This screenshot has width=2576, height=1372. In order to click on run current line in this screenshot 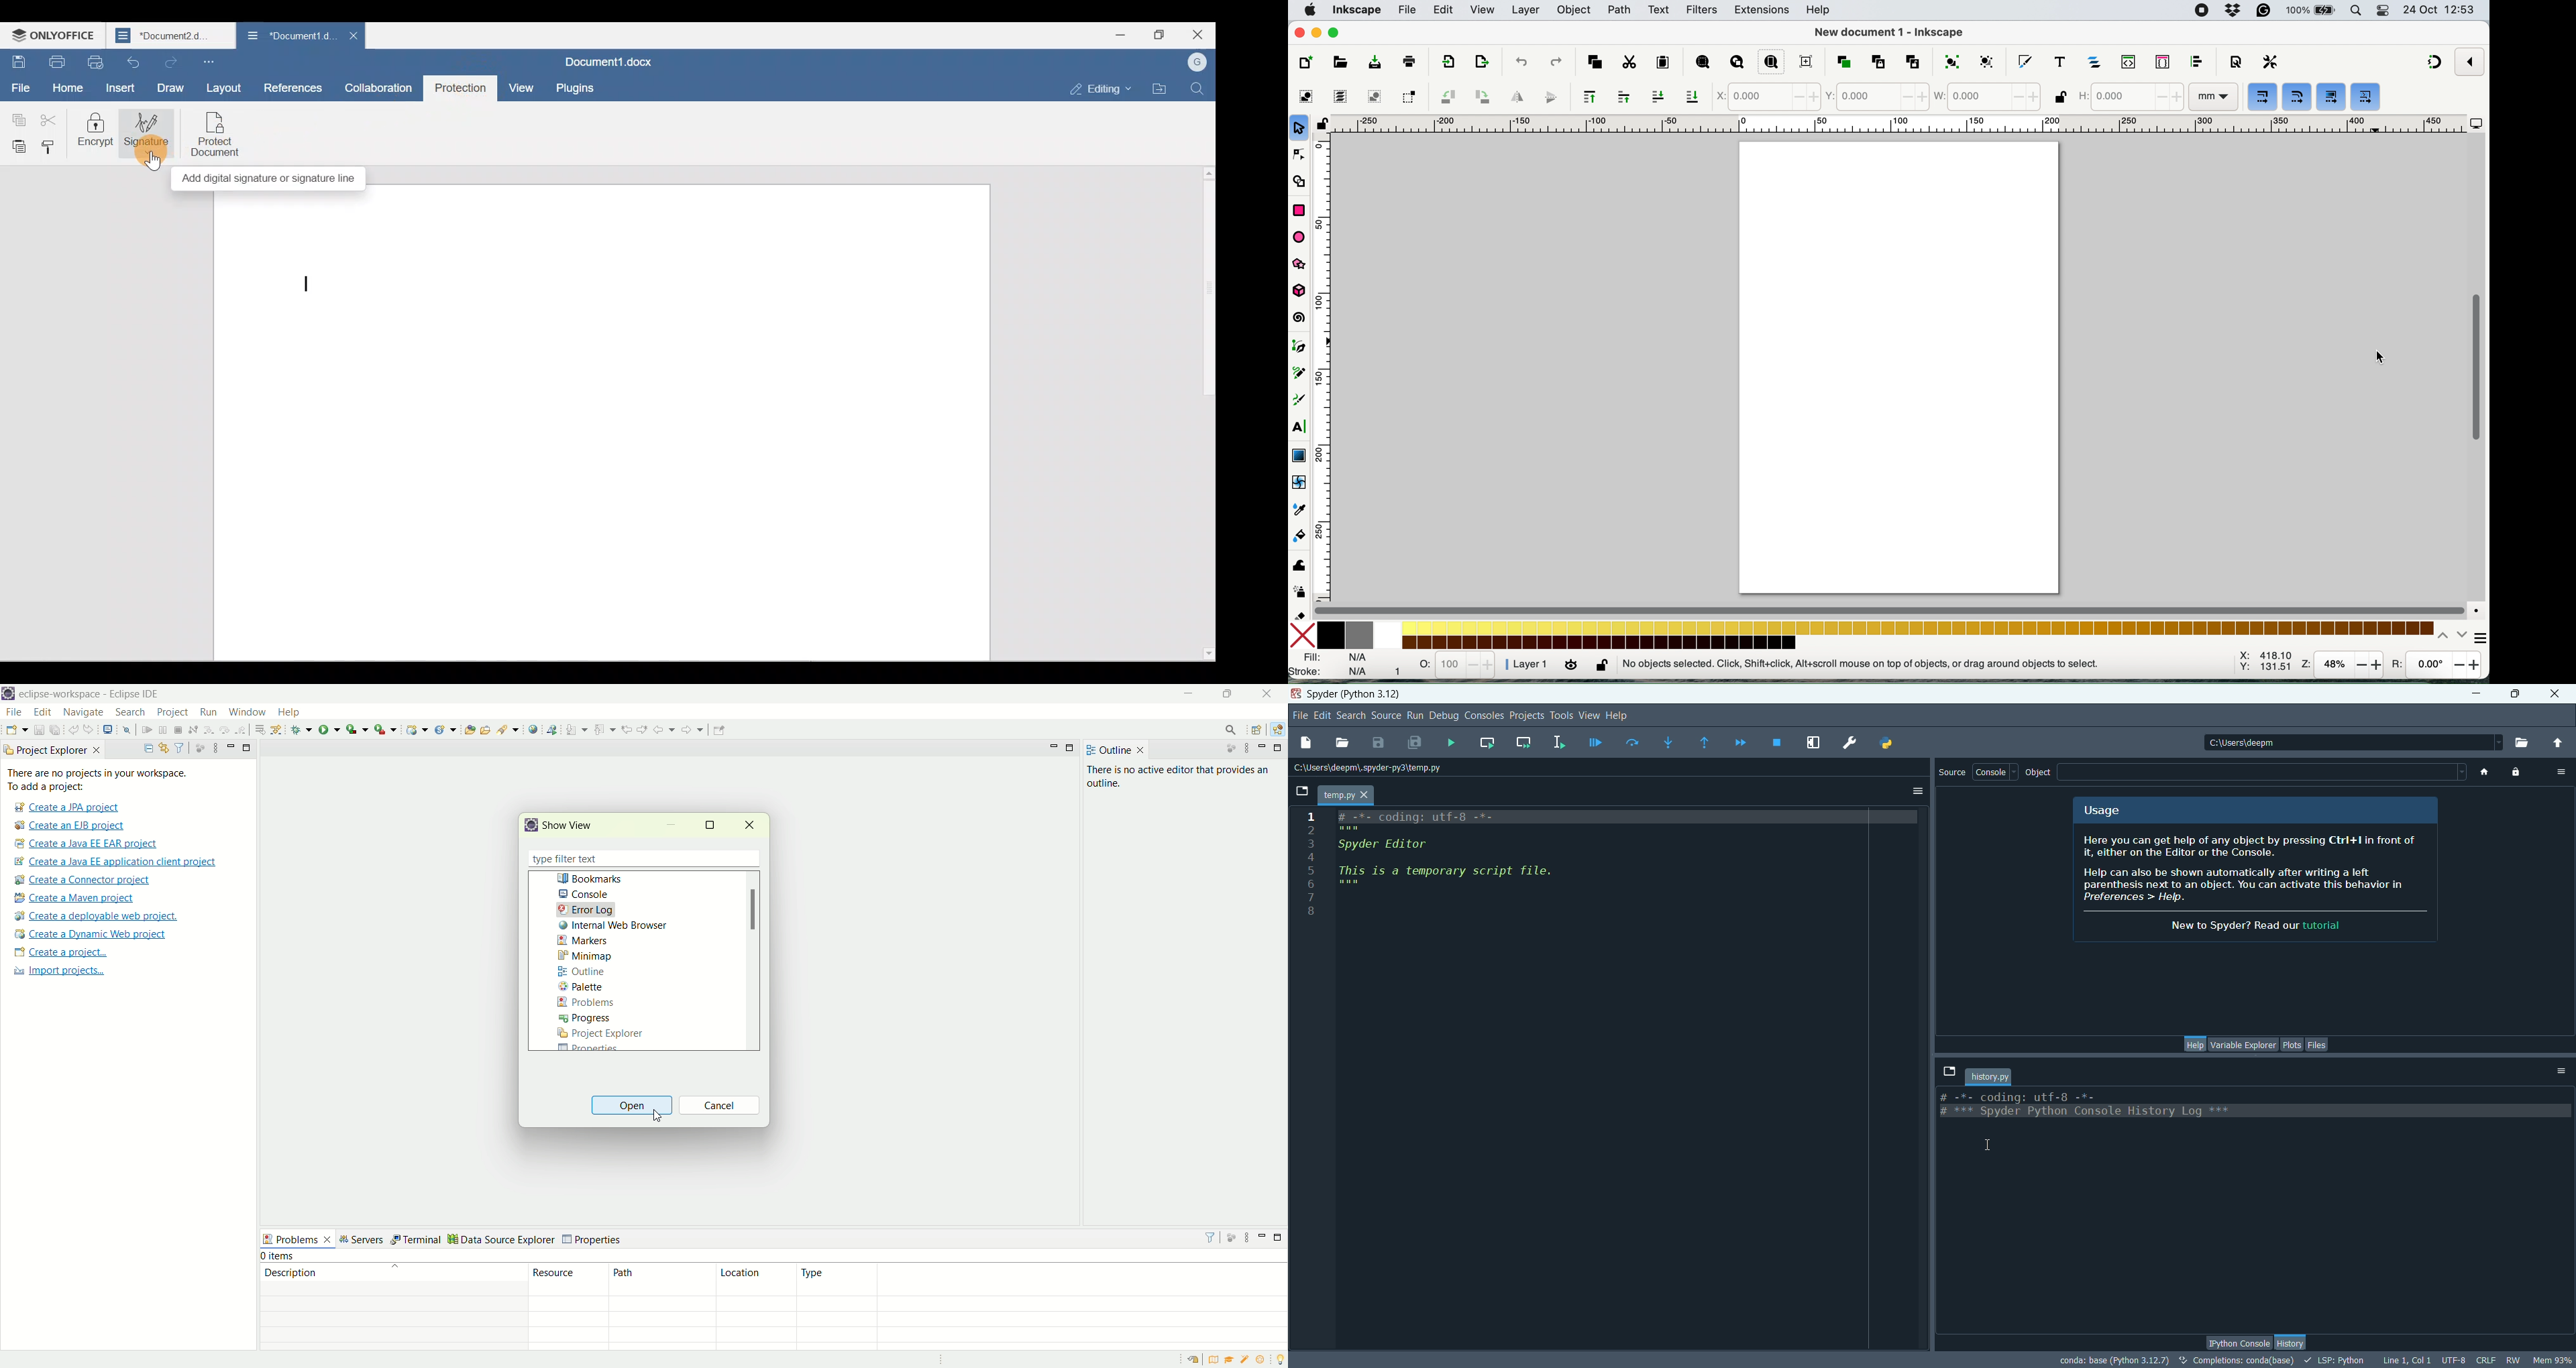, I will do `click(1632, 743)`.